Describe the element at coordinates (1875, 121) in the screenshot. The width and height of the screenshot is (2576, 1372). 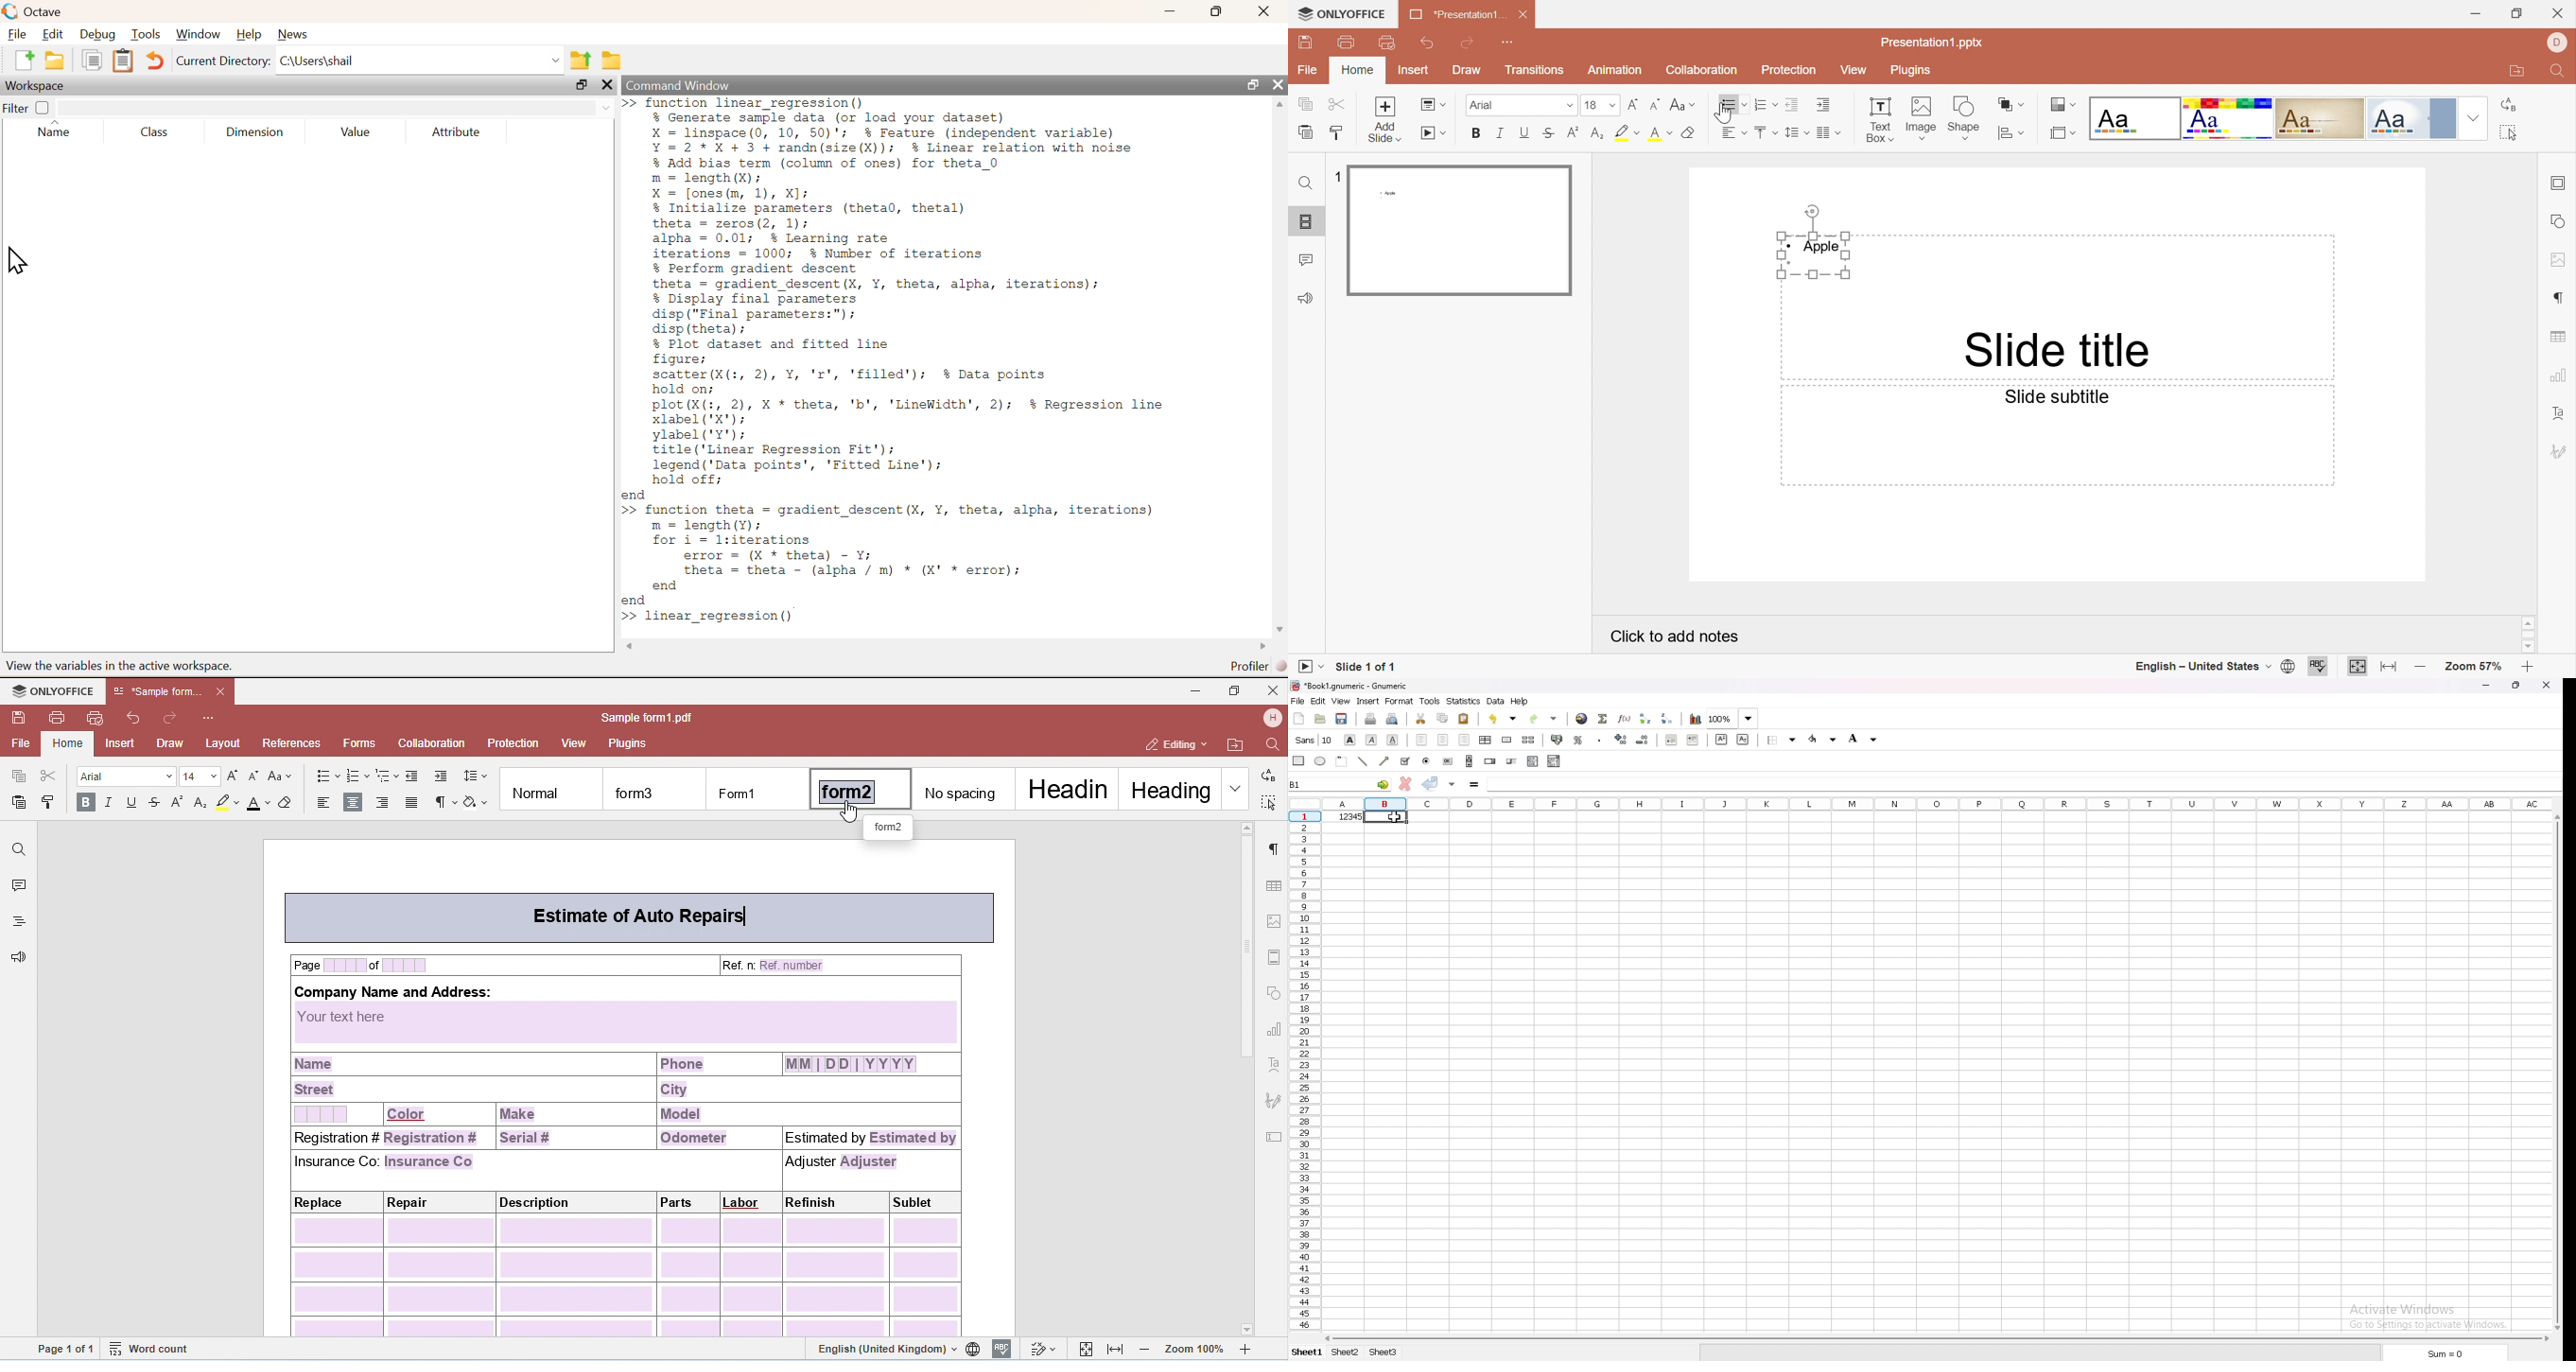
I see `Text Box` at that location.